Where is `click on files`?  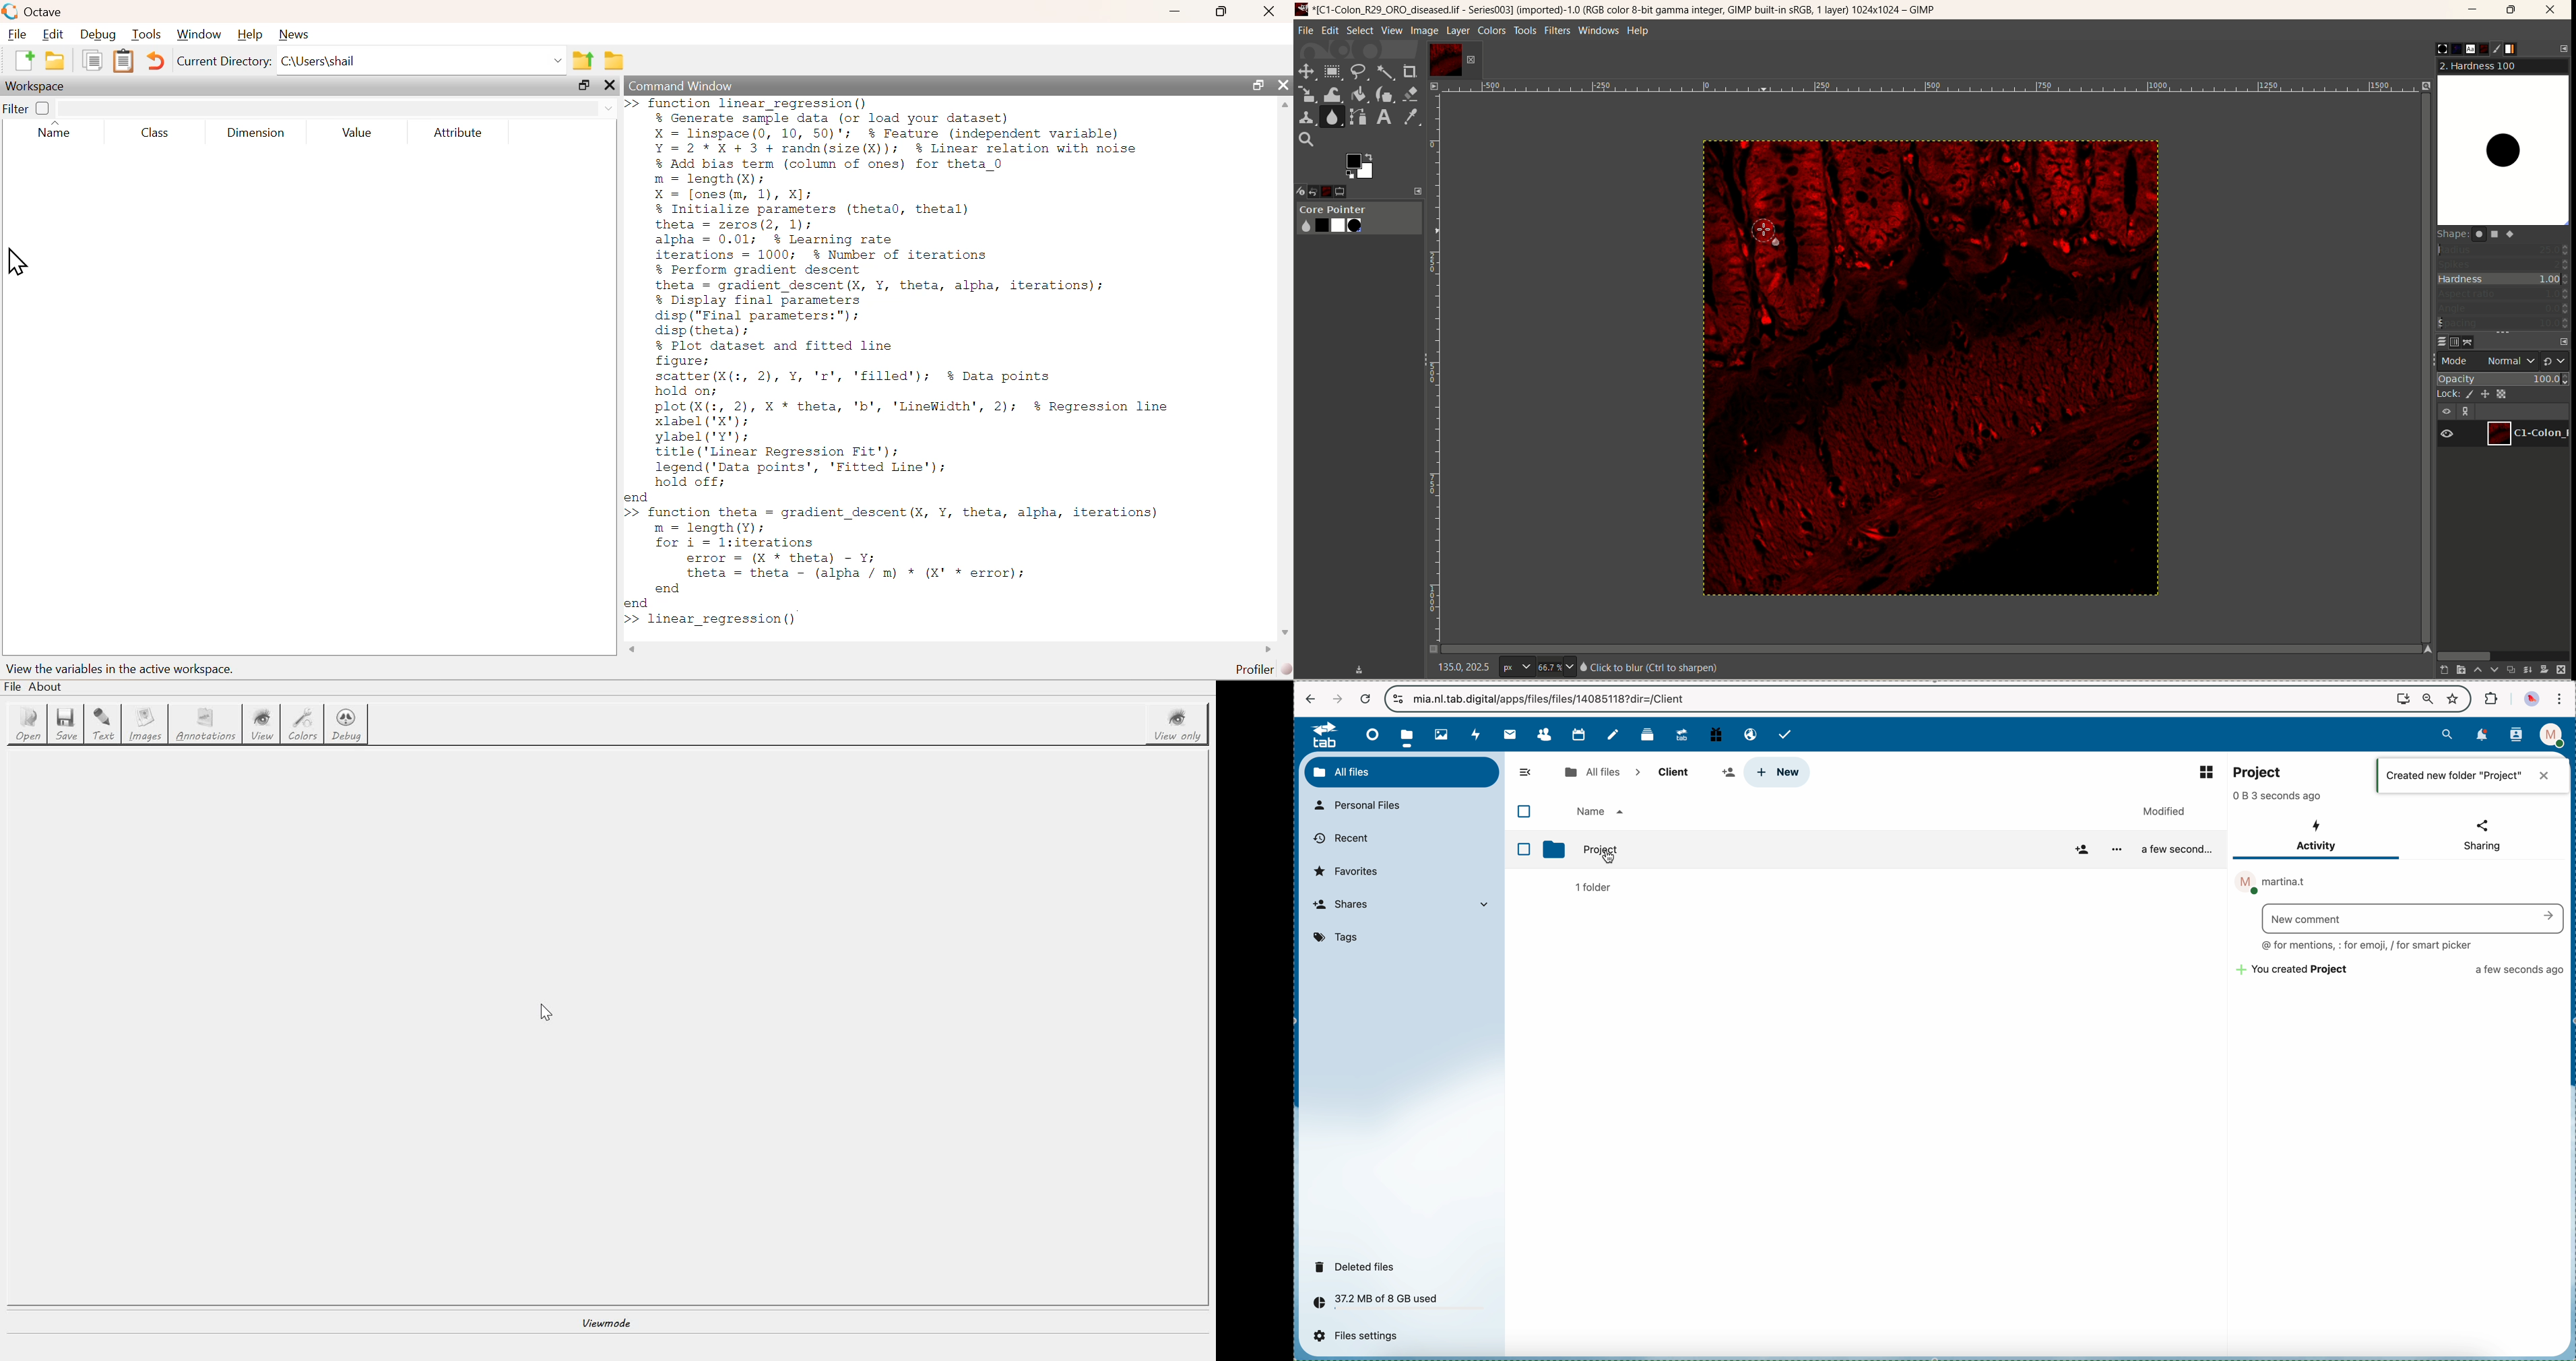 click on files is located at coordinates (1410, 734).